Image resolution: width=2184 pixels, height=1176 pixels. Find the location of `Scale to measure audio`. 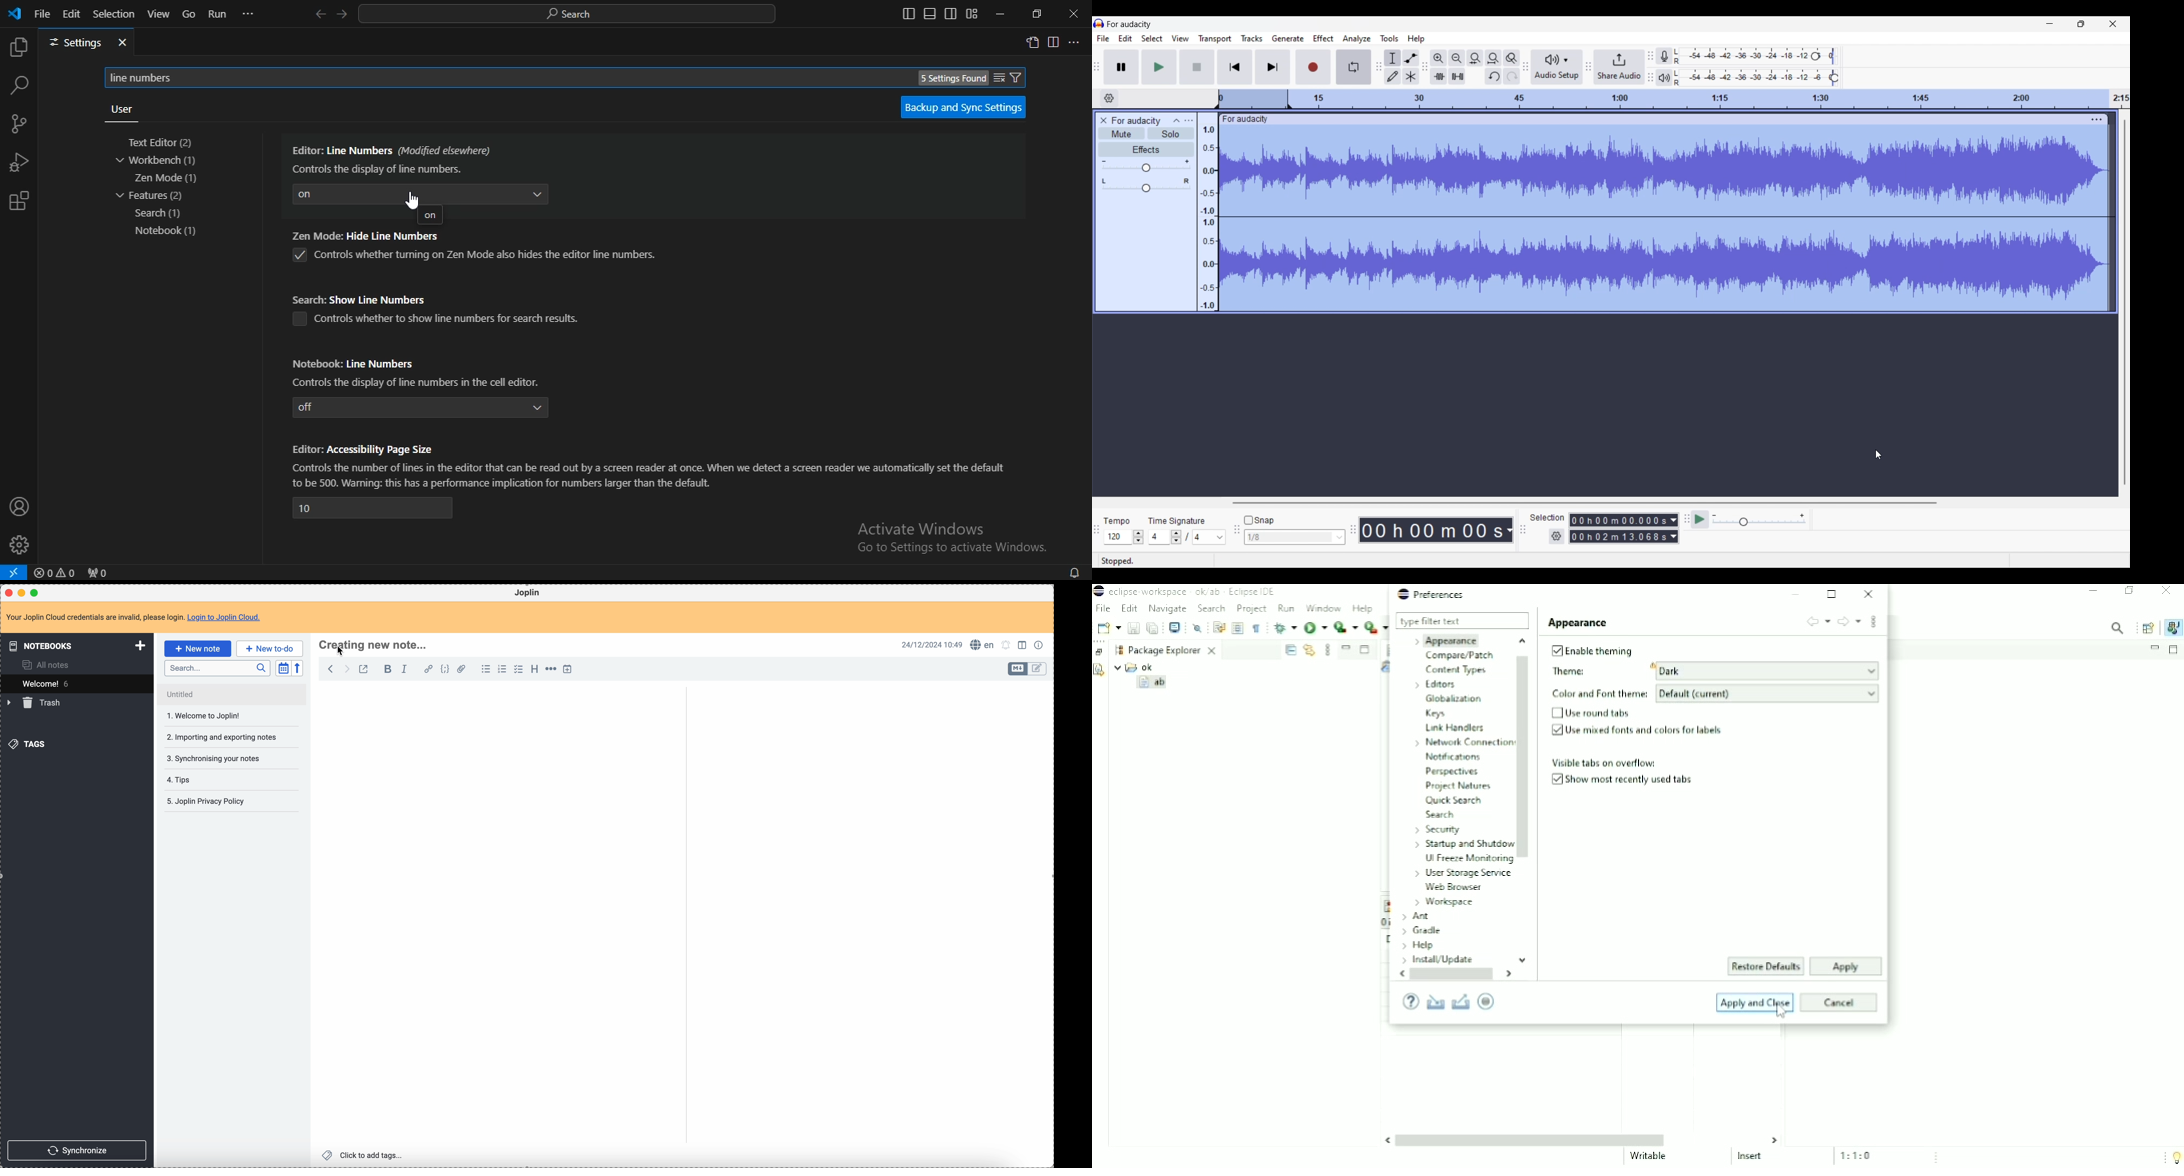

Scale to measure audio is located at coordinates (1206, 212).